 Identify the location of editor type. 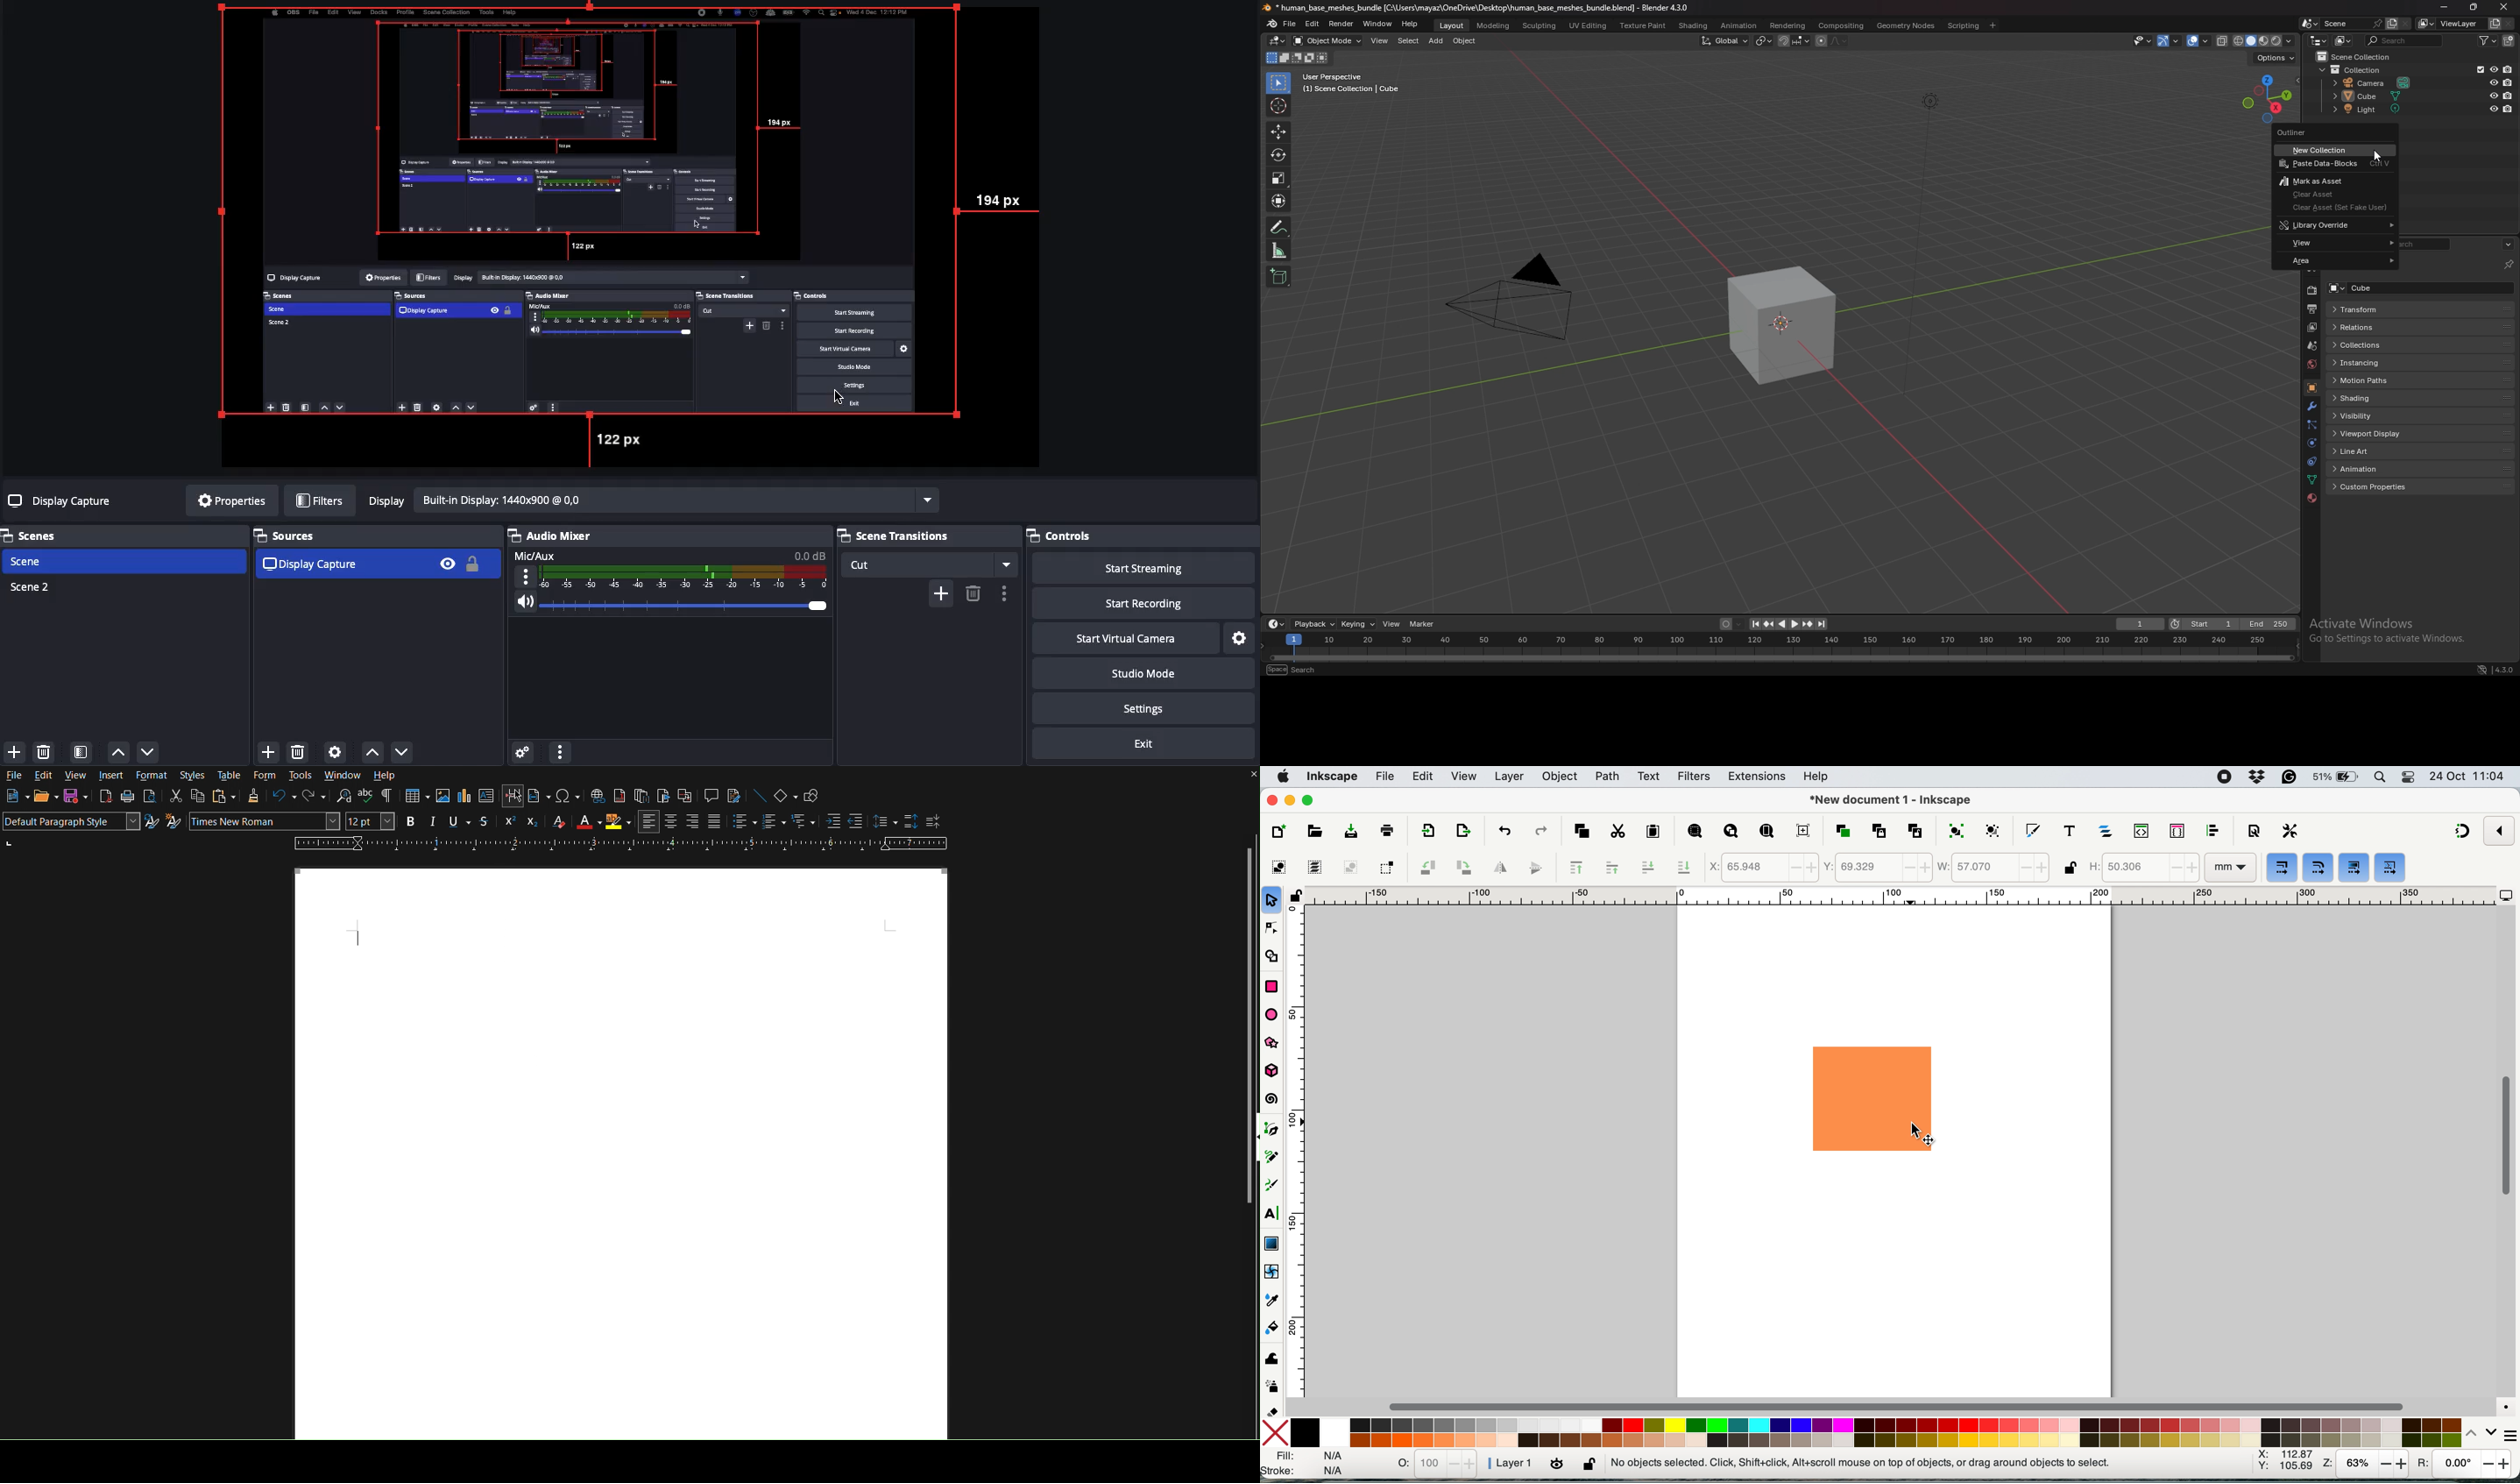
(1277, 624).